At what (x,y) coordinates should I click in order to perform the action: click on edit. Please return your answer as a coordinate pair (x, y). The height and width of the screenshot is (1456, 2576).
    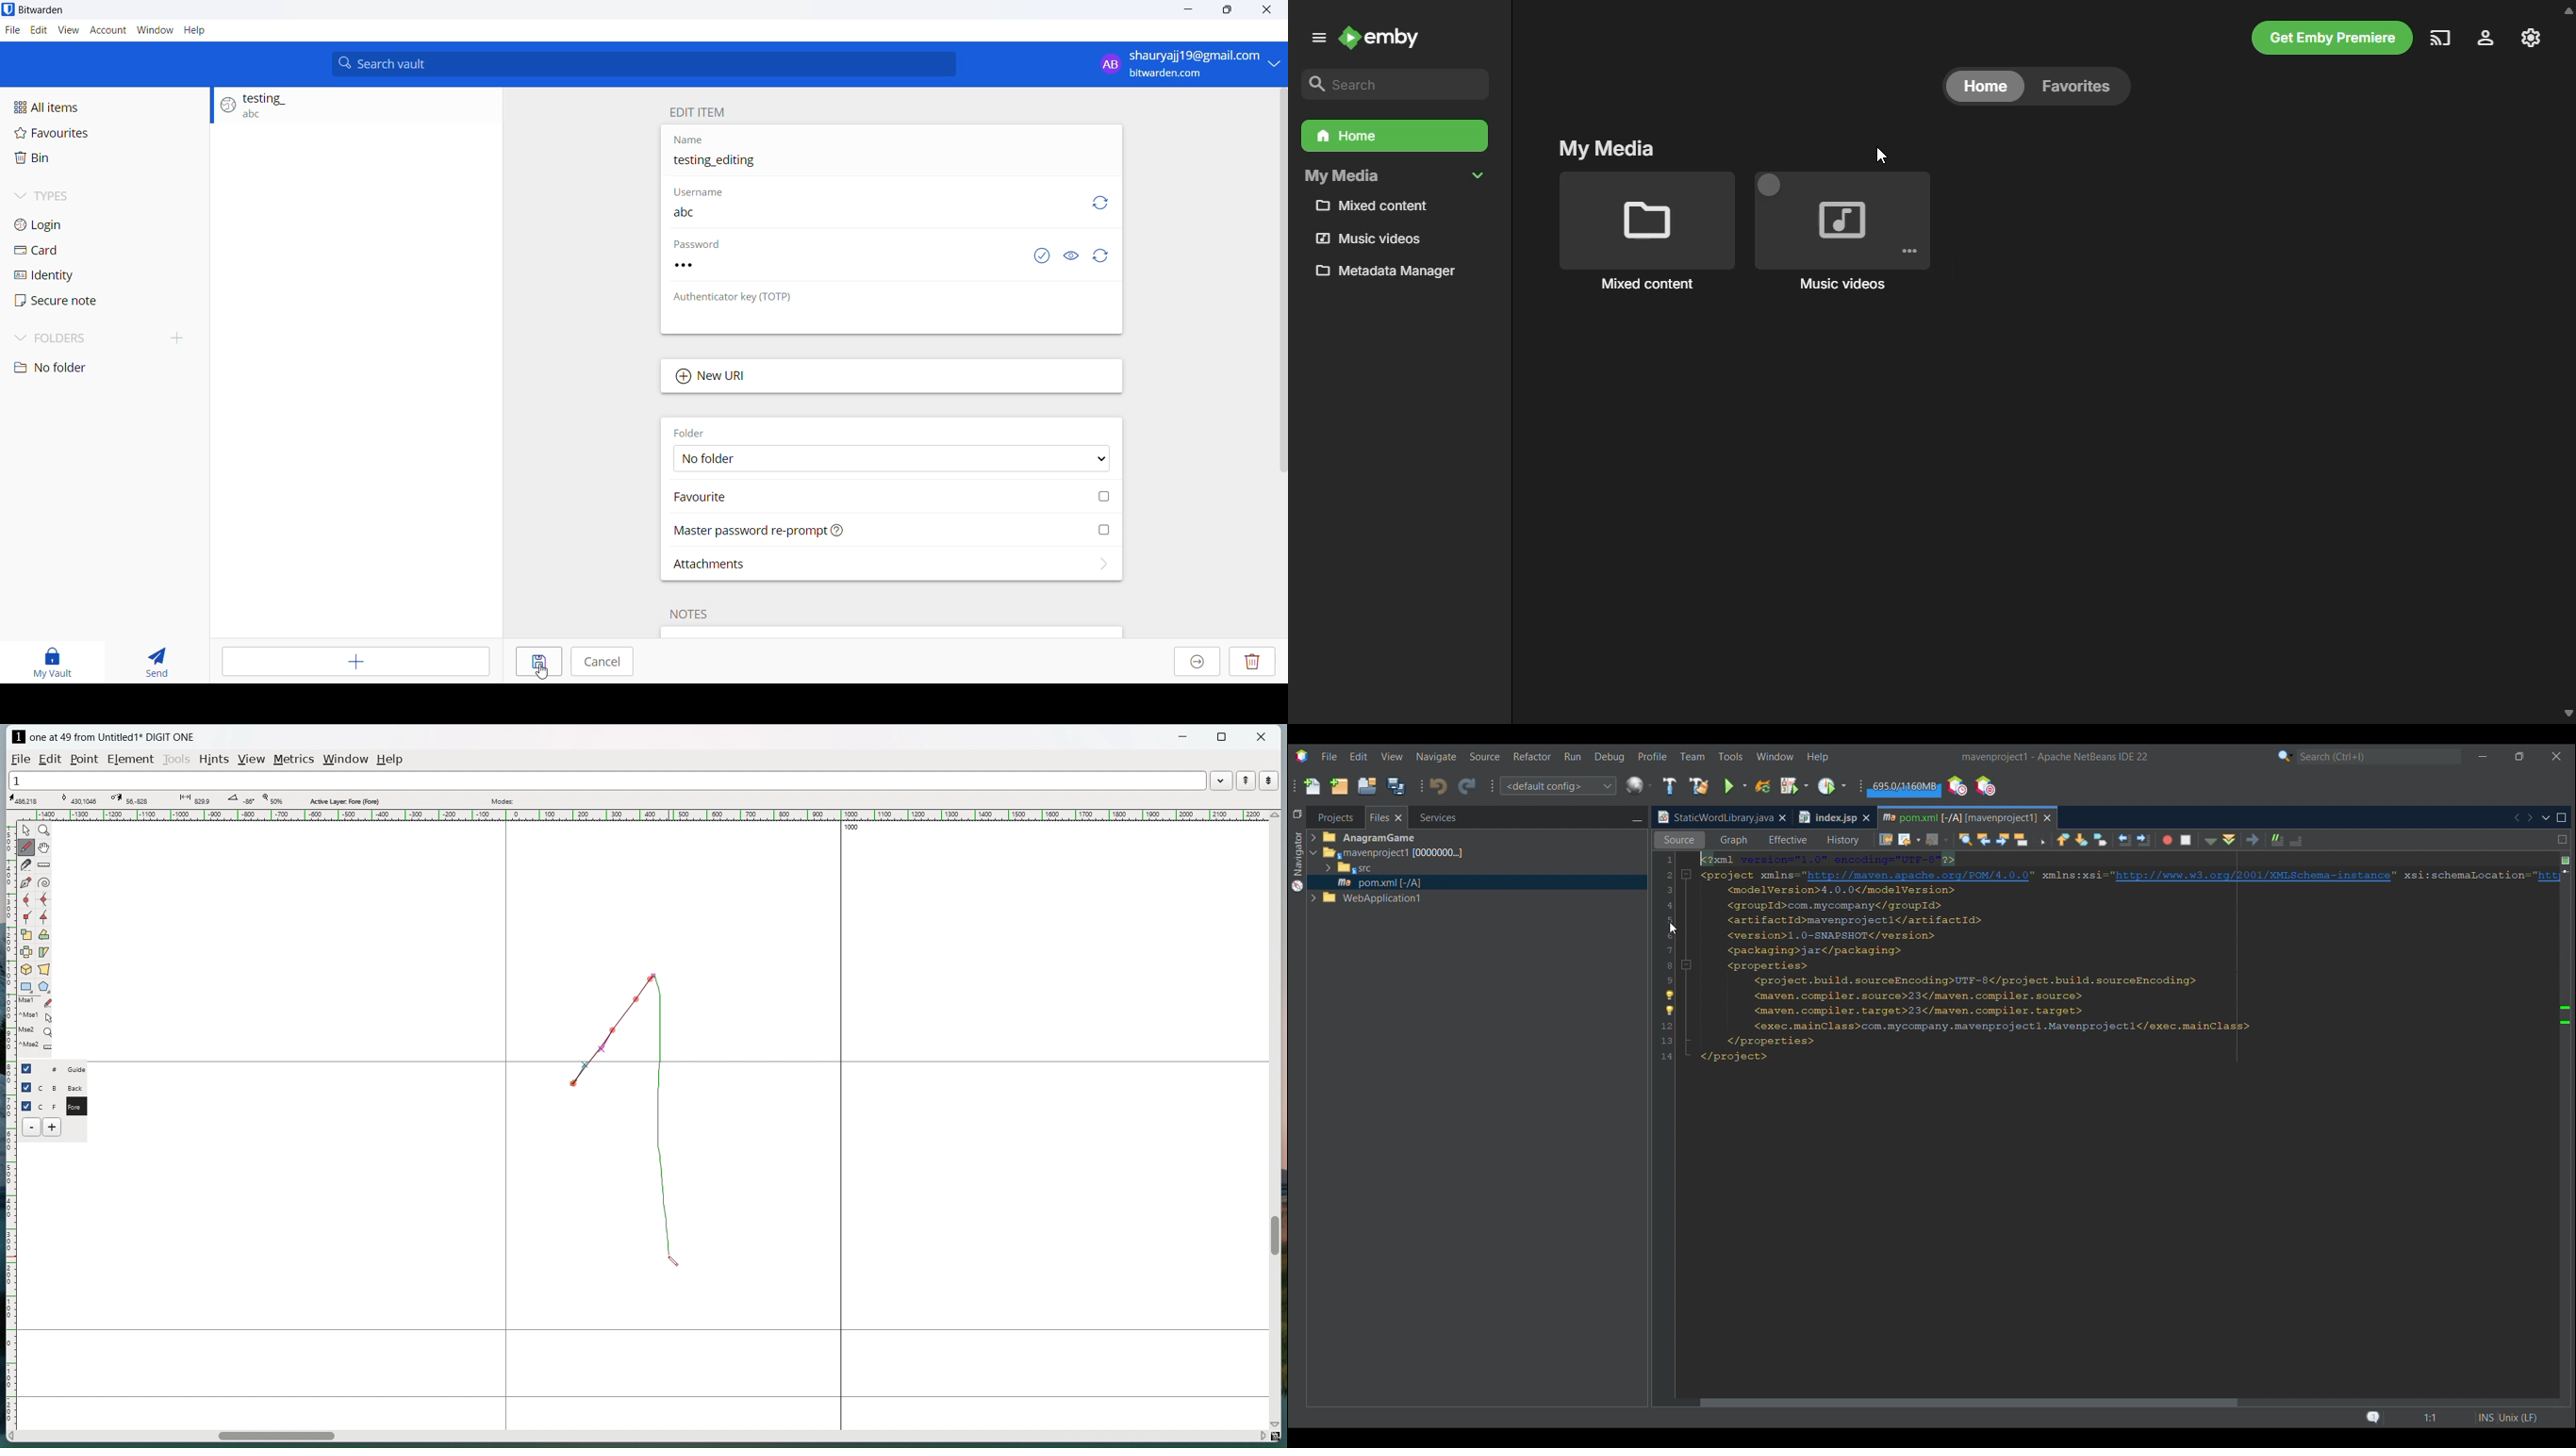
    Looking at the image, I should click on (52, 759).